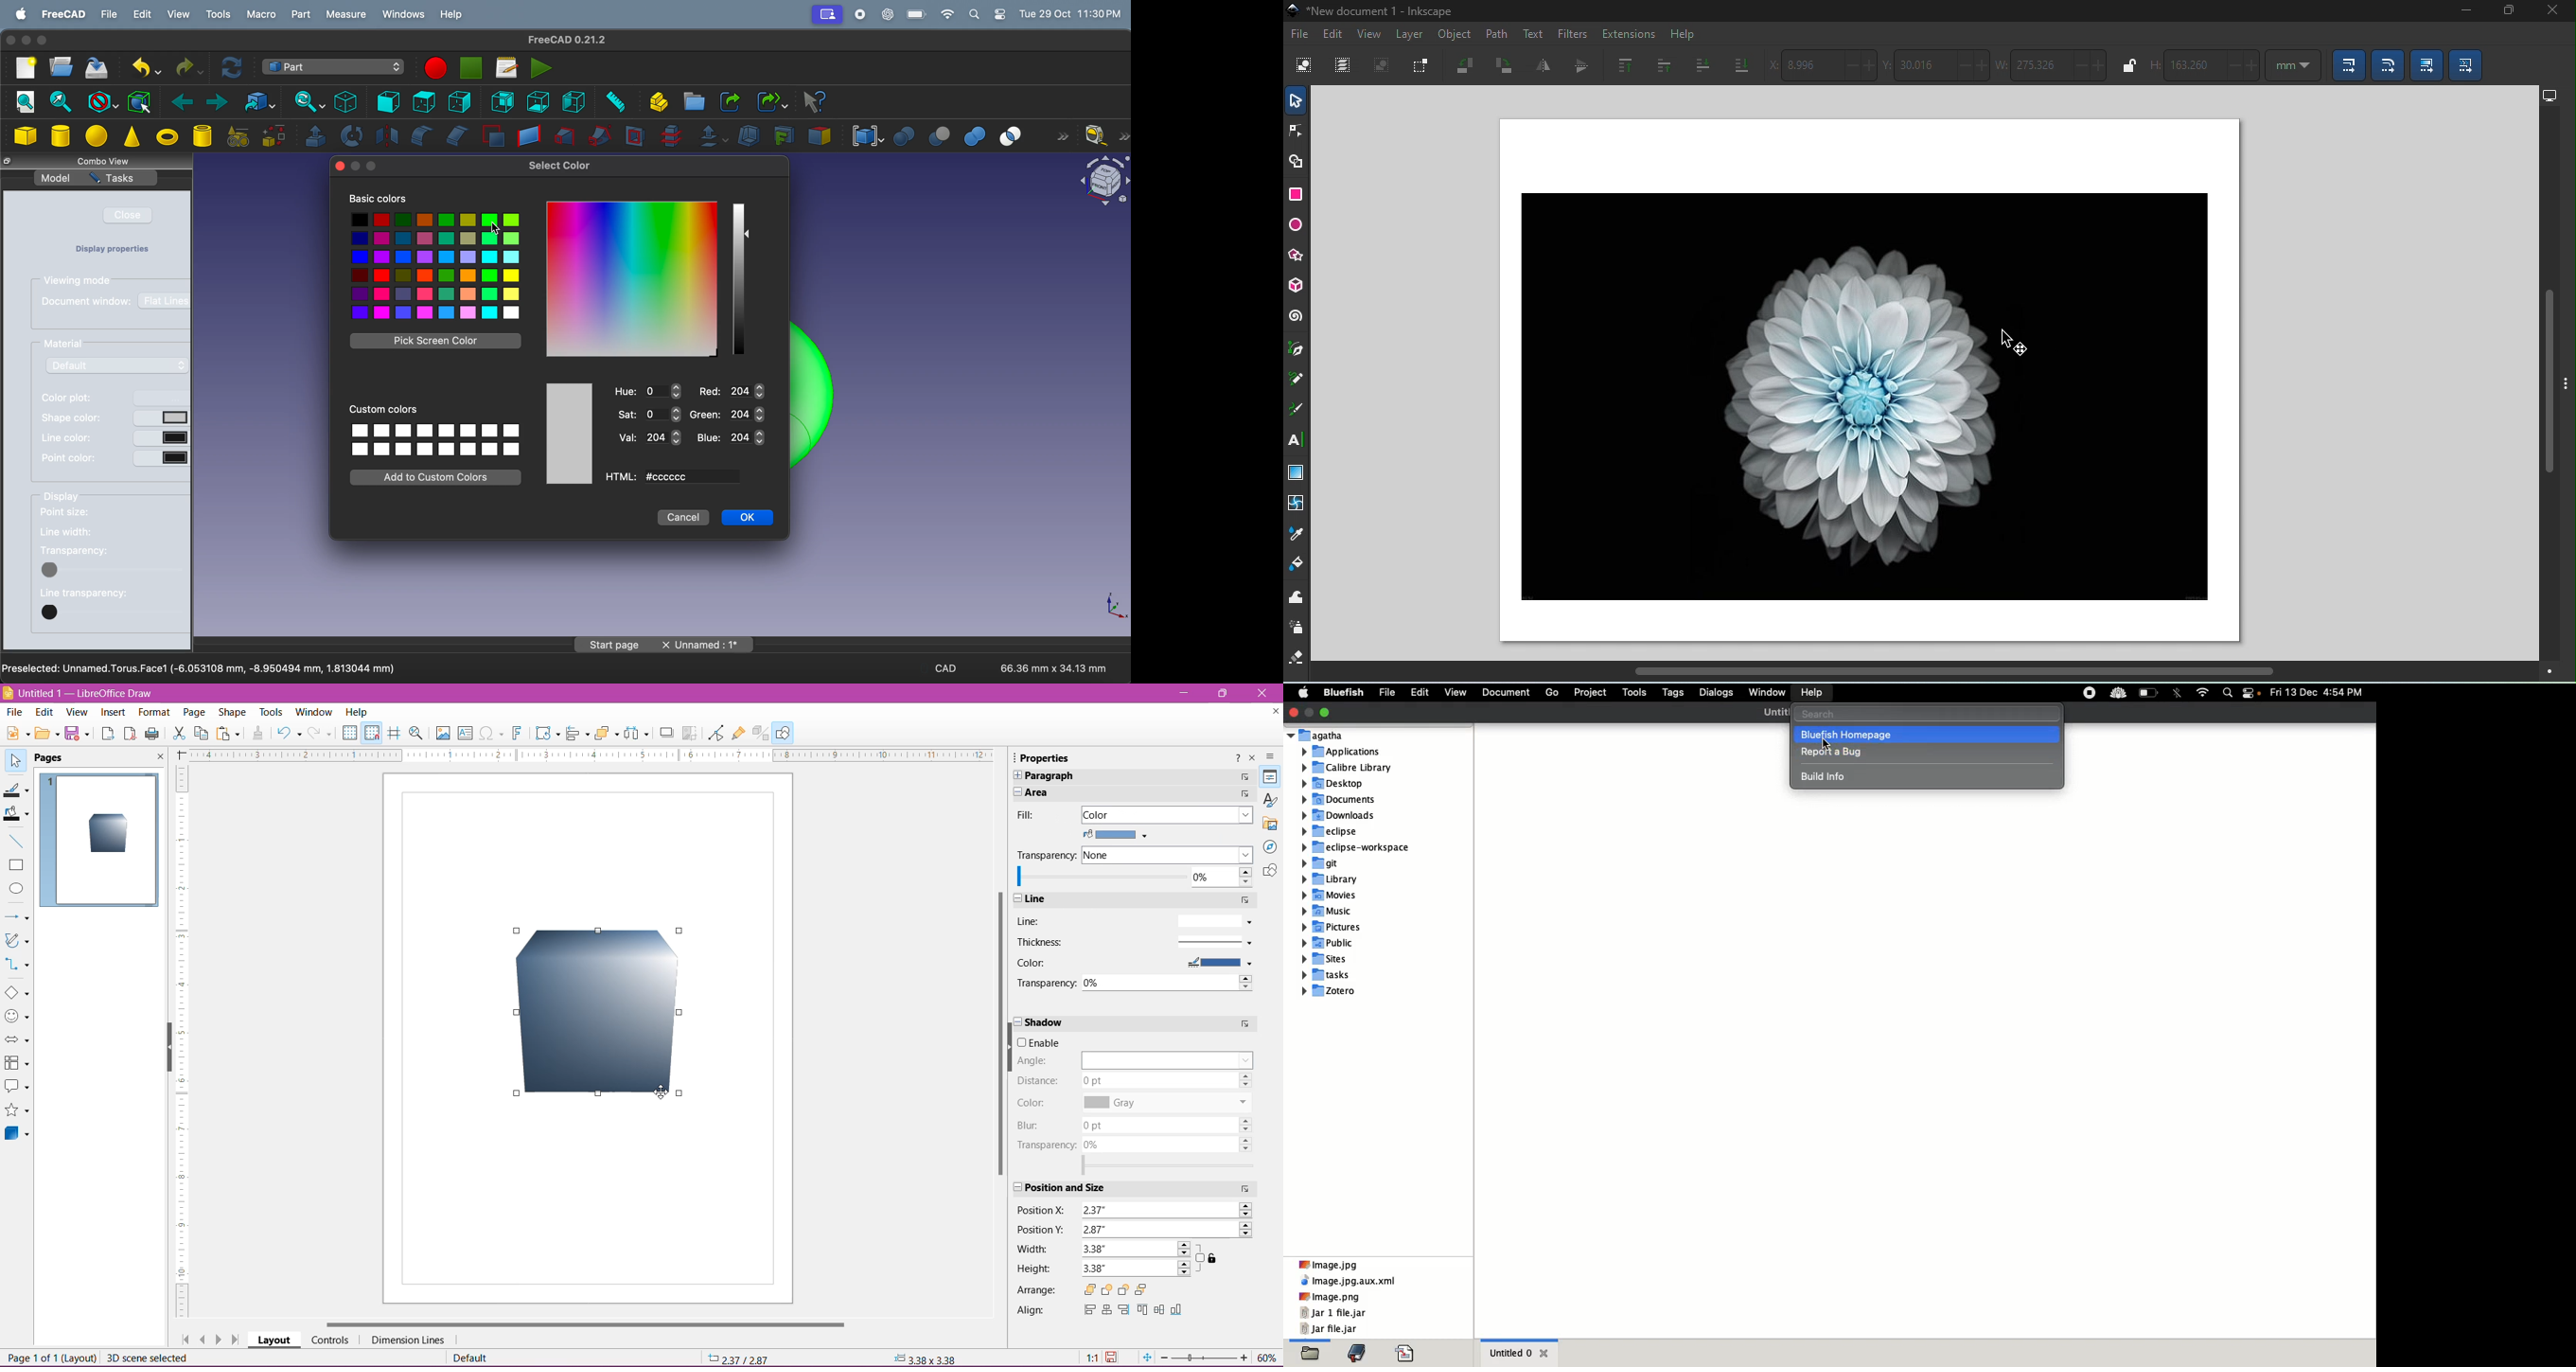 The height and width of the screenshot is (1372, 2576). I want to click on Pick screen color, so click(437, 341).